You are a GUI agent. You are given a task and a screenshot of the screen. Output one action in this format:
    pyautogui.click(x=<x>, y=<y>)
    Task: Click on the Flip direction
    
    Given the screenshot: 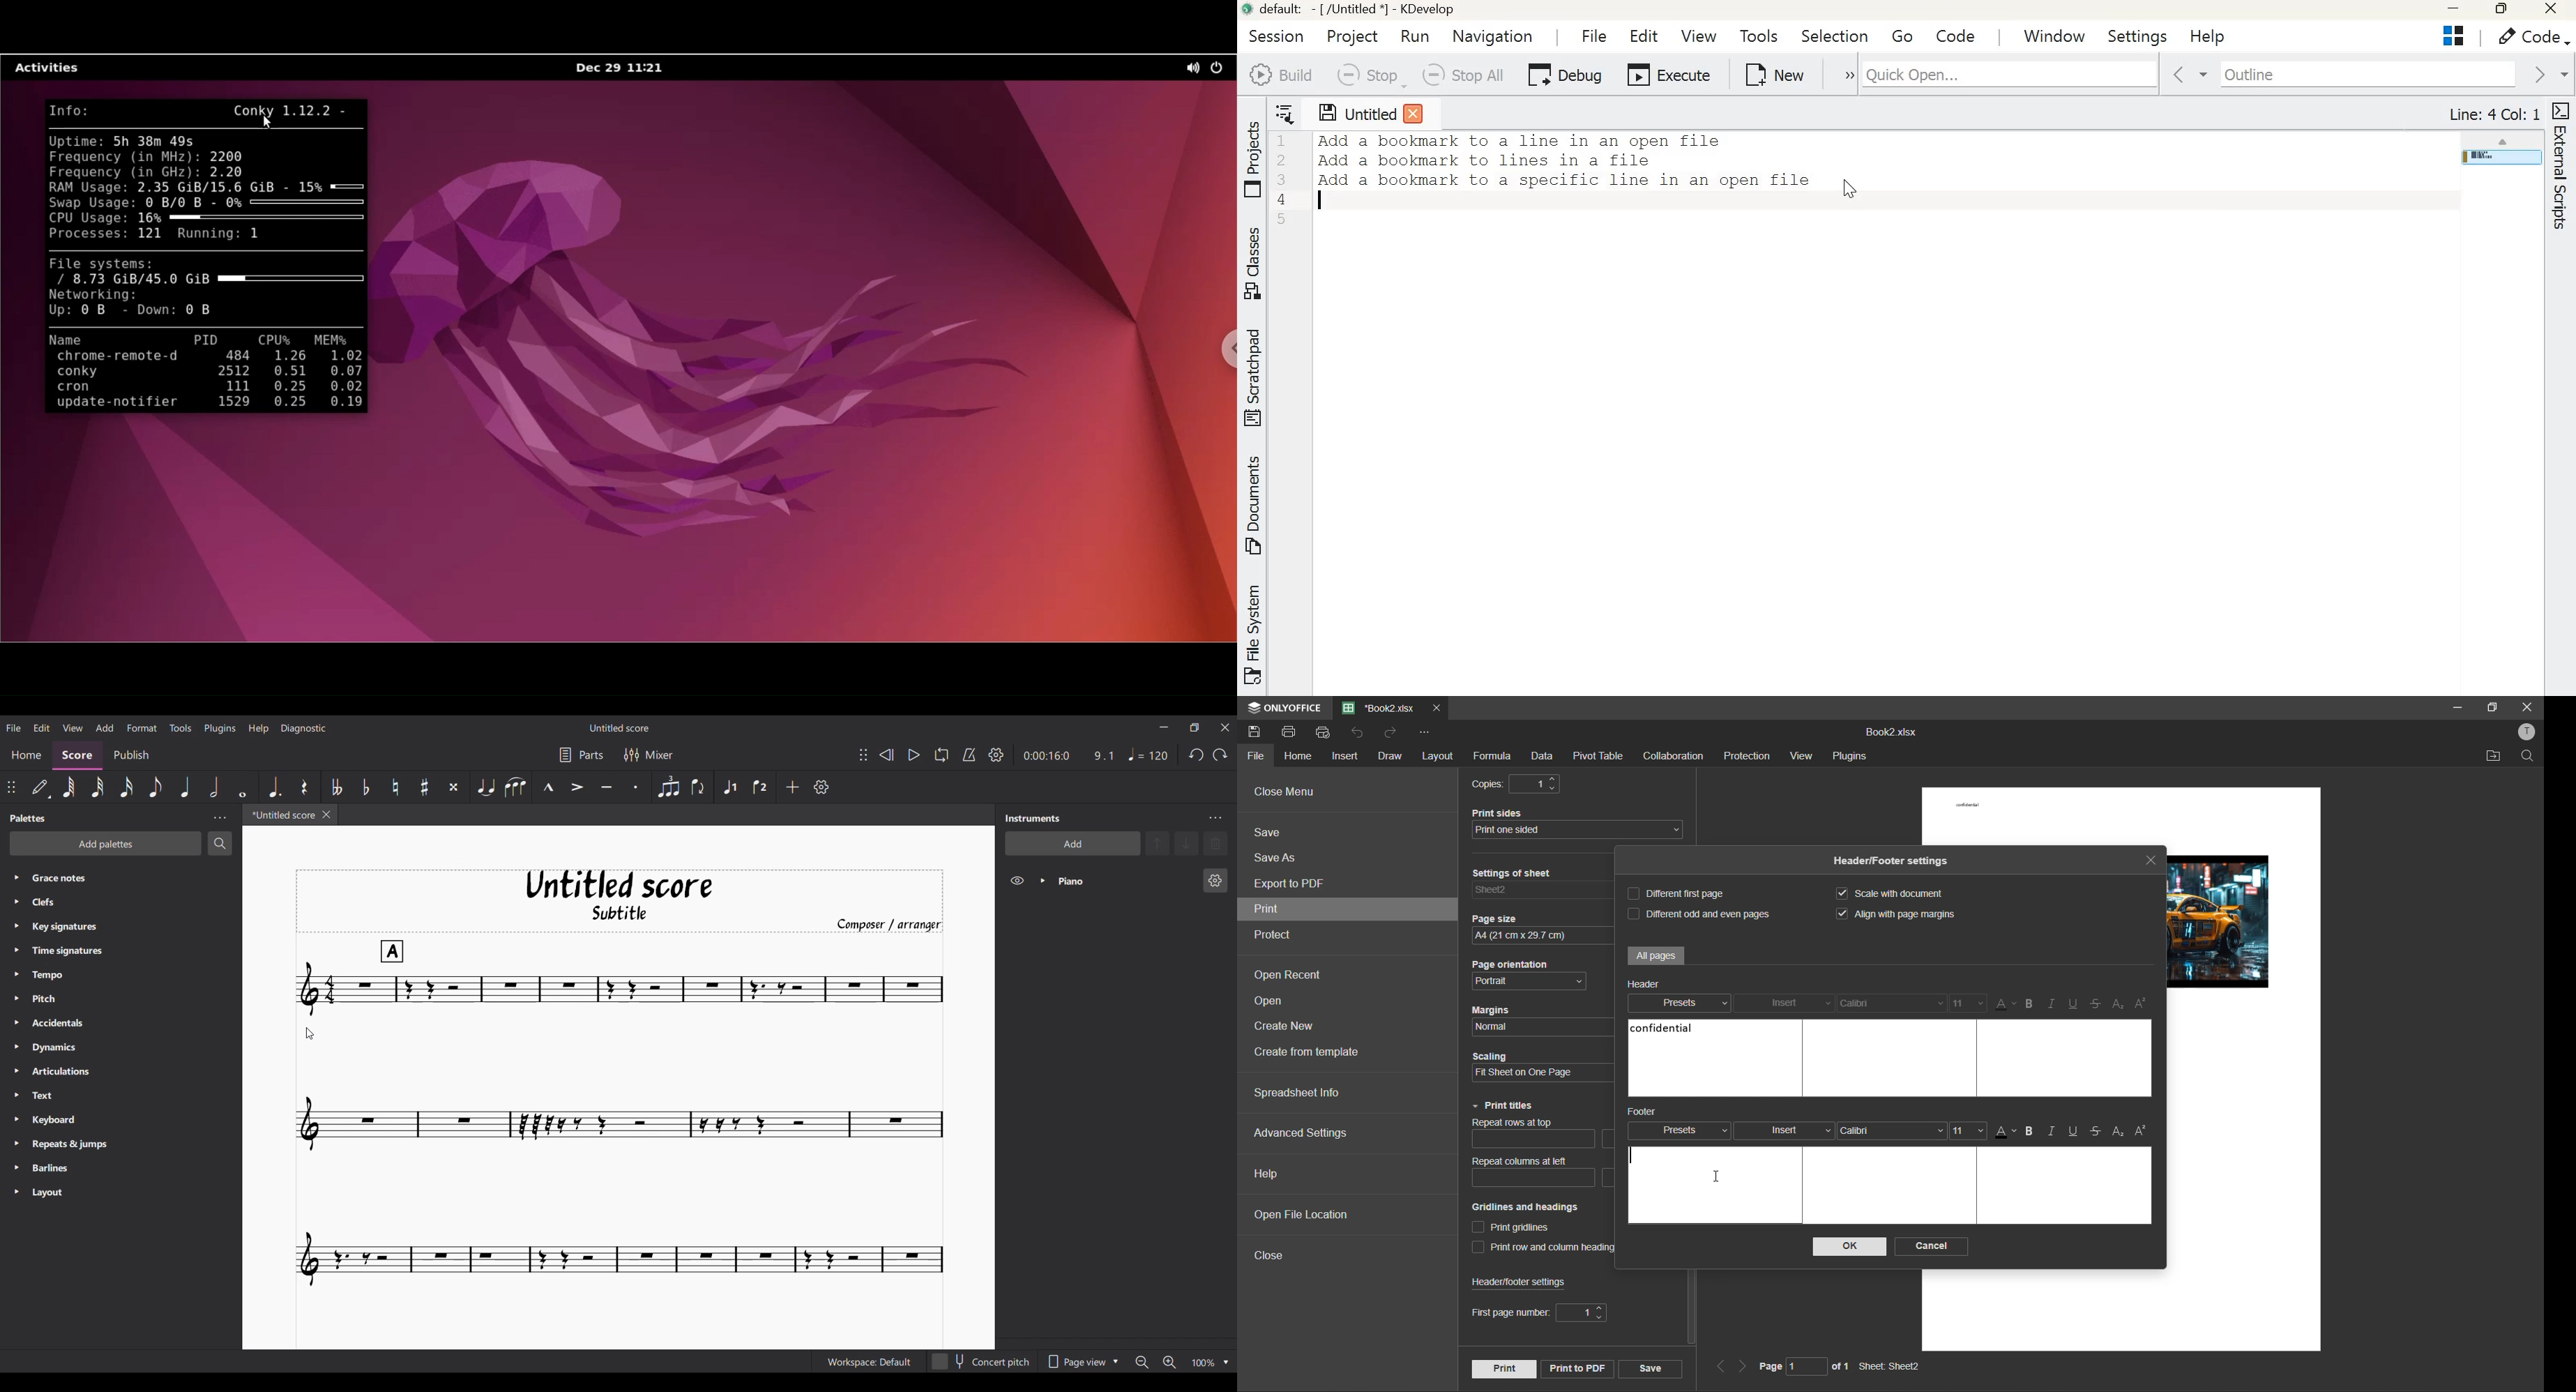 What is the action you would take?
    pyautogui.click(x=698, y=787)
    